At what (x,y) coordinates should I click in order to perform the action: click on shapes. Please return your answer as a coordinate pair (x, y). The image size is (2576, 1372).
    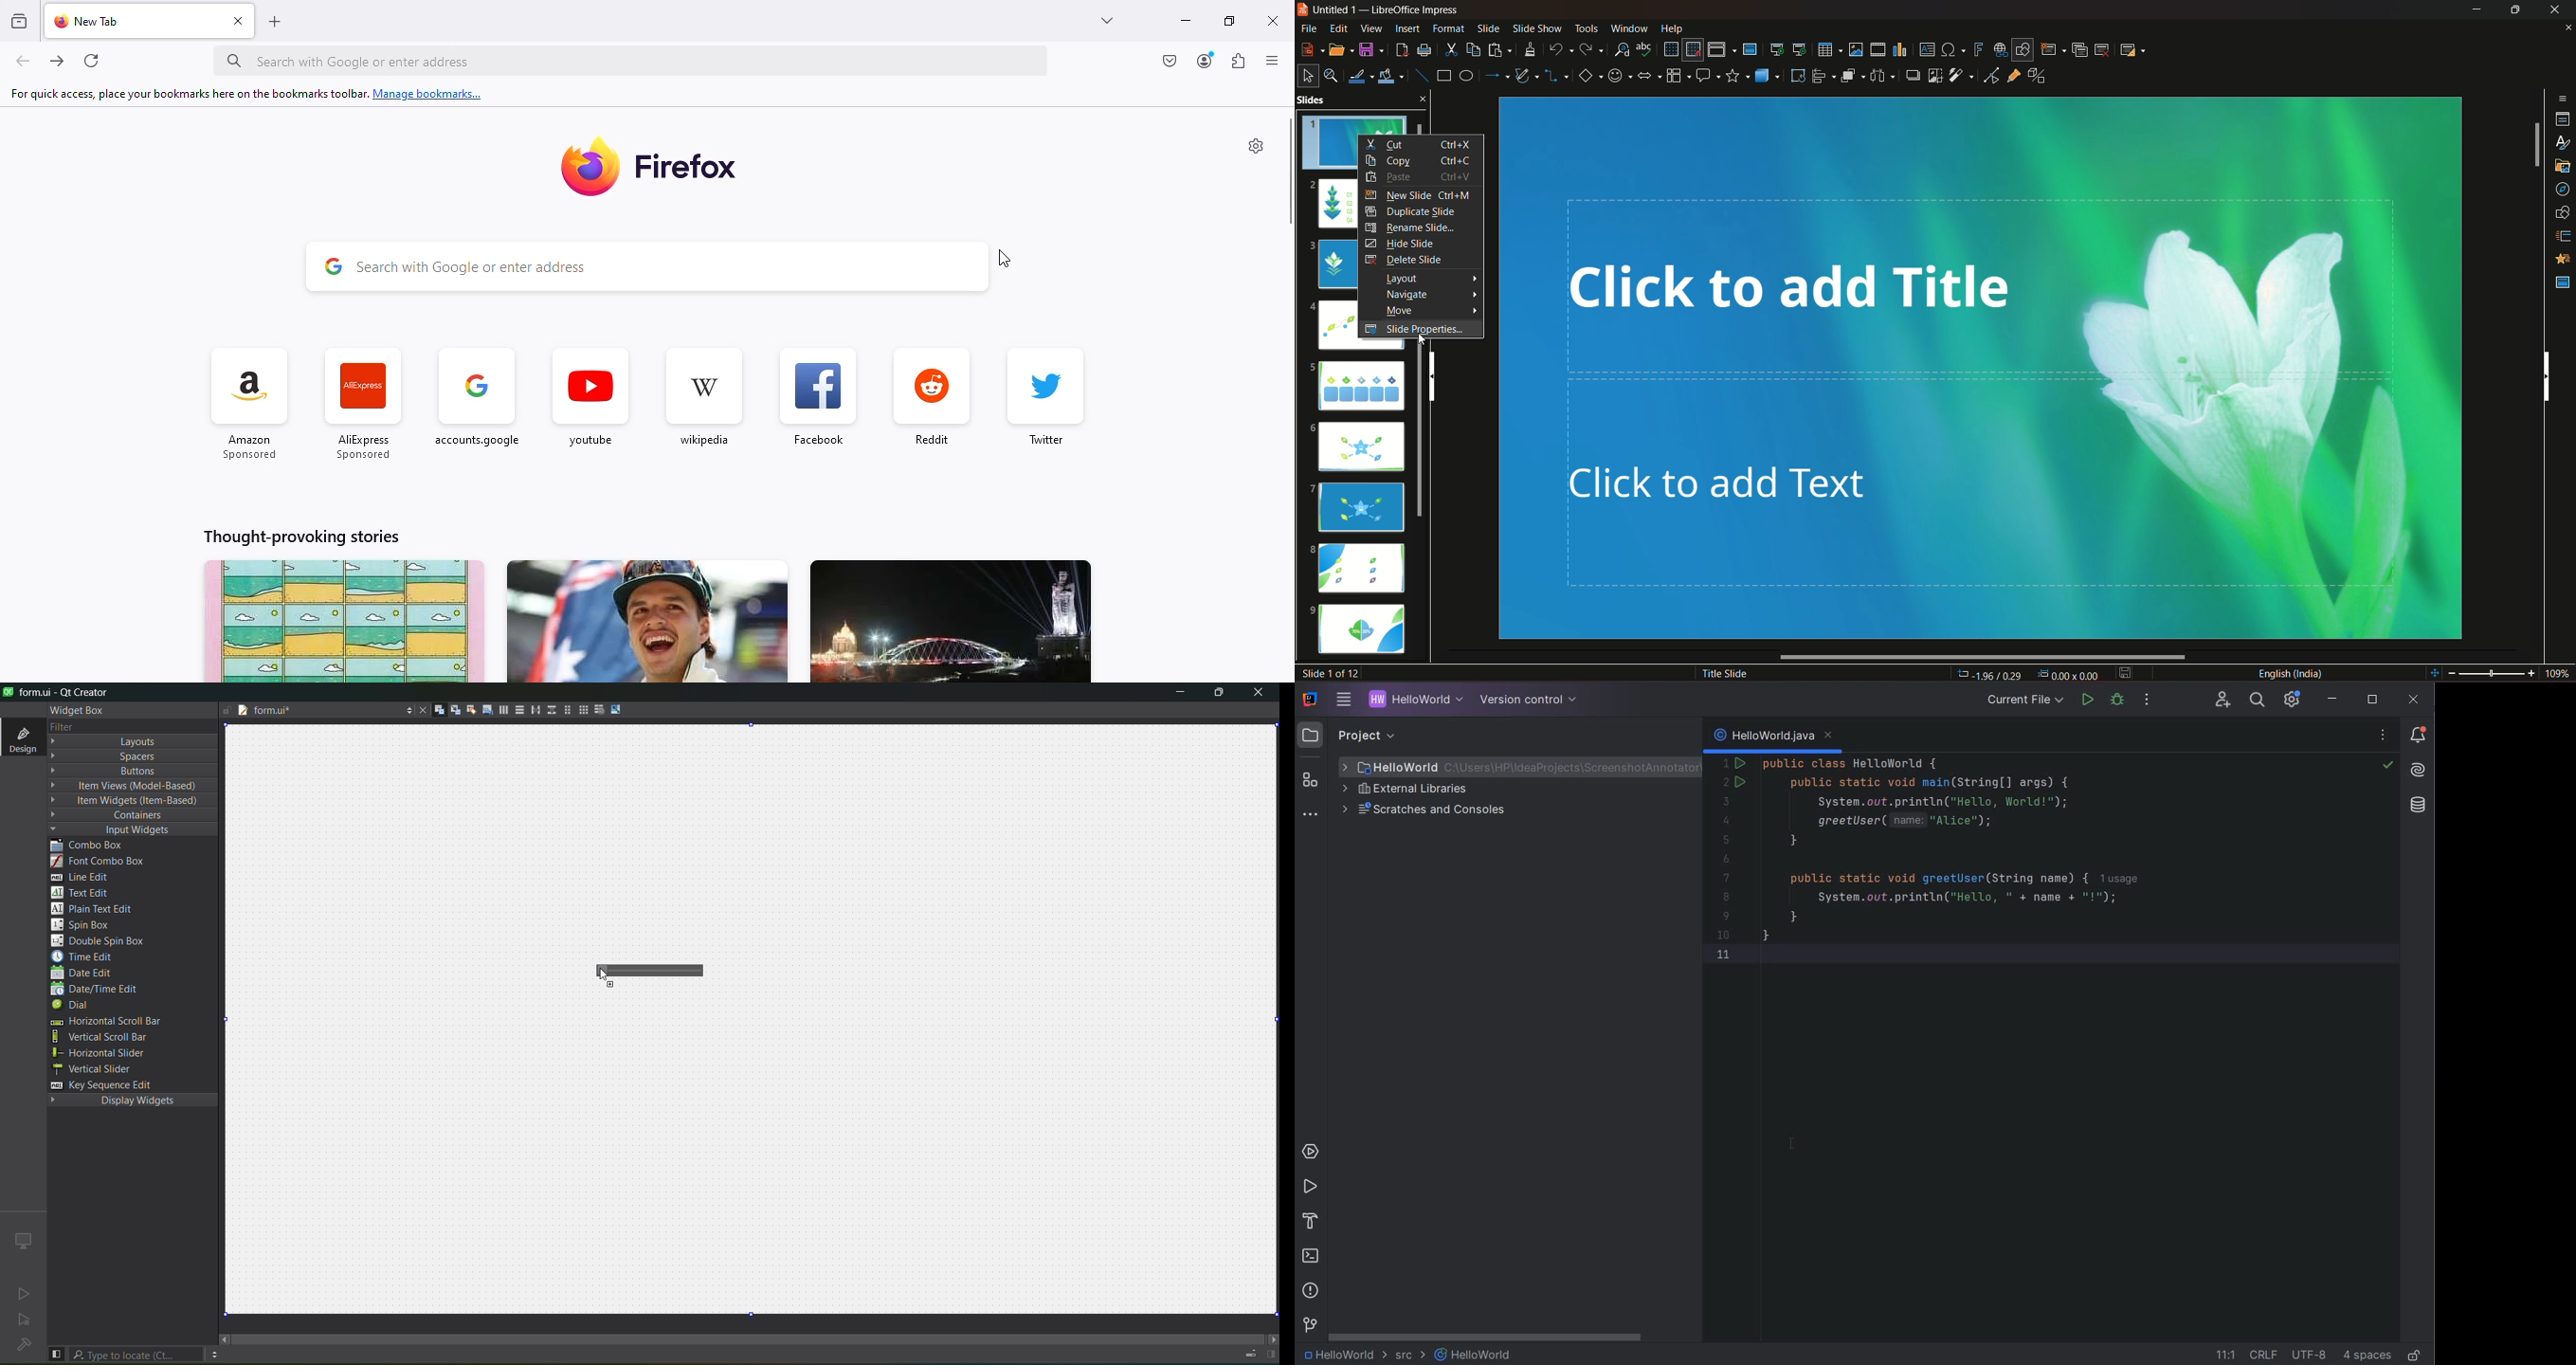
    Looking at the image, I should click on (2561, 213).